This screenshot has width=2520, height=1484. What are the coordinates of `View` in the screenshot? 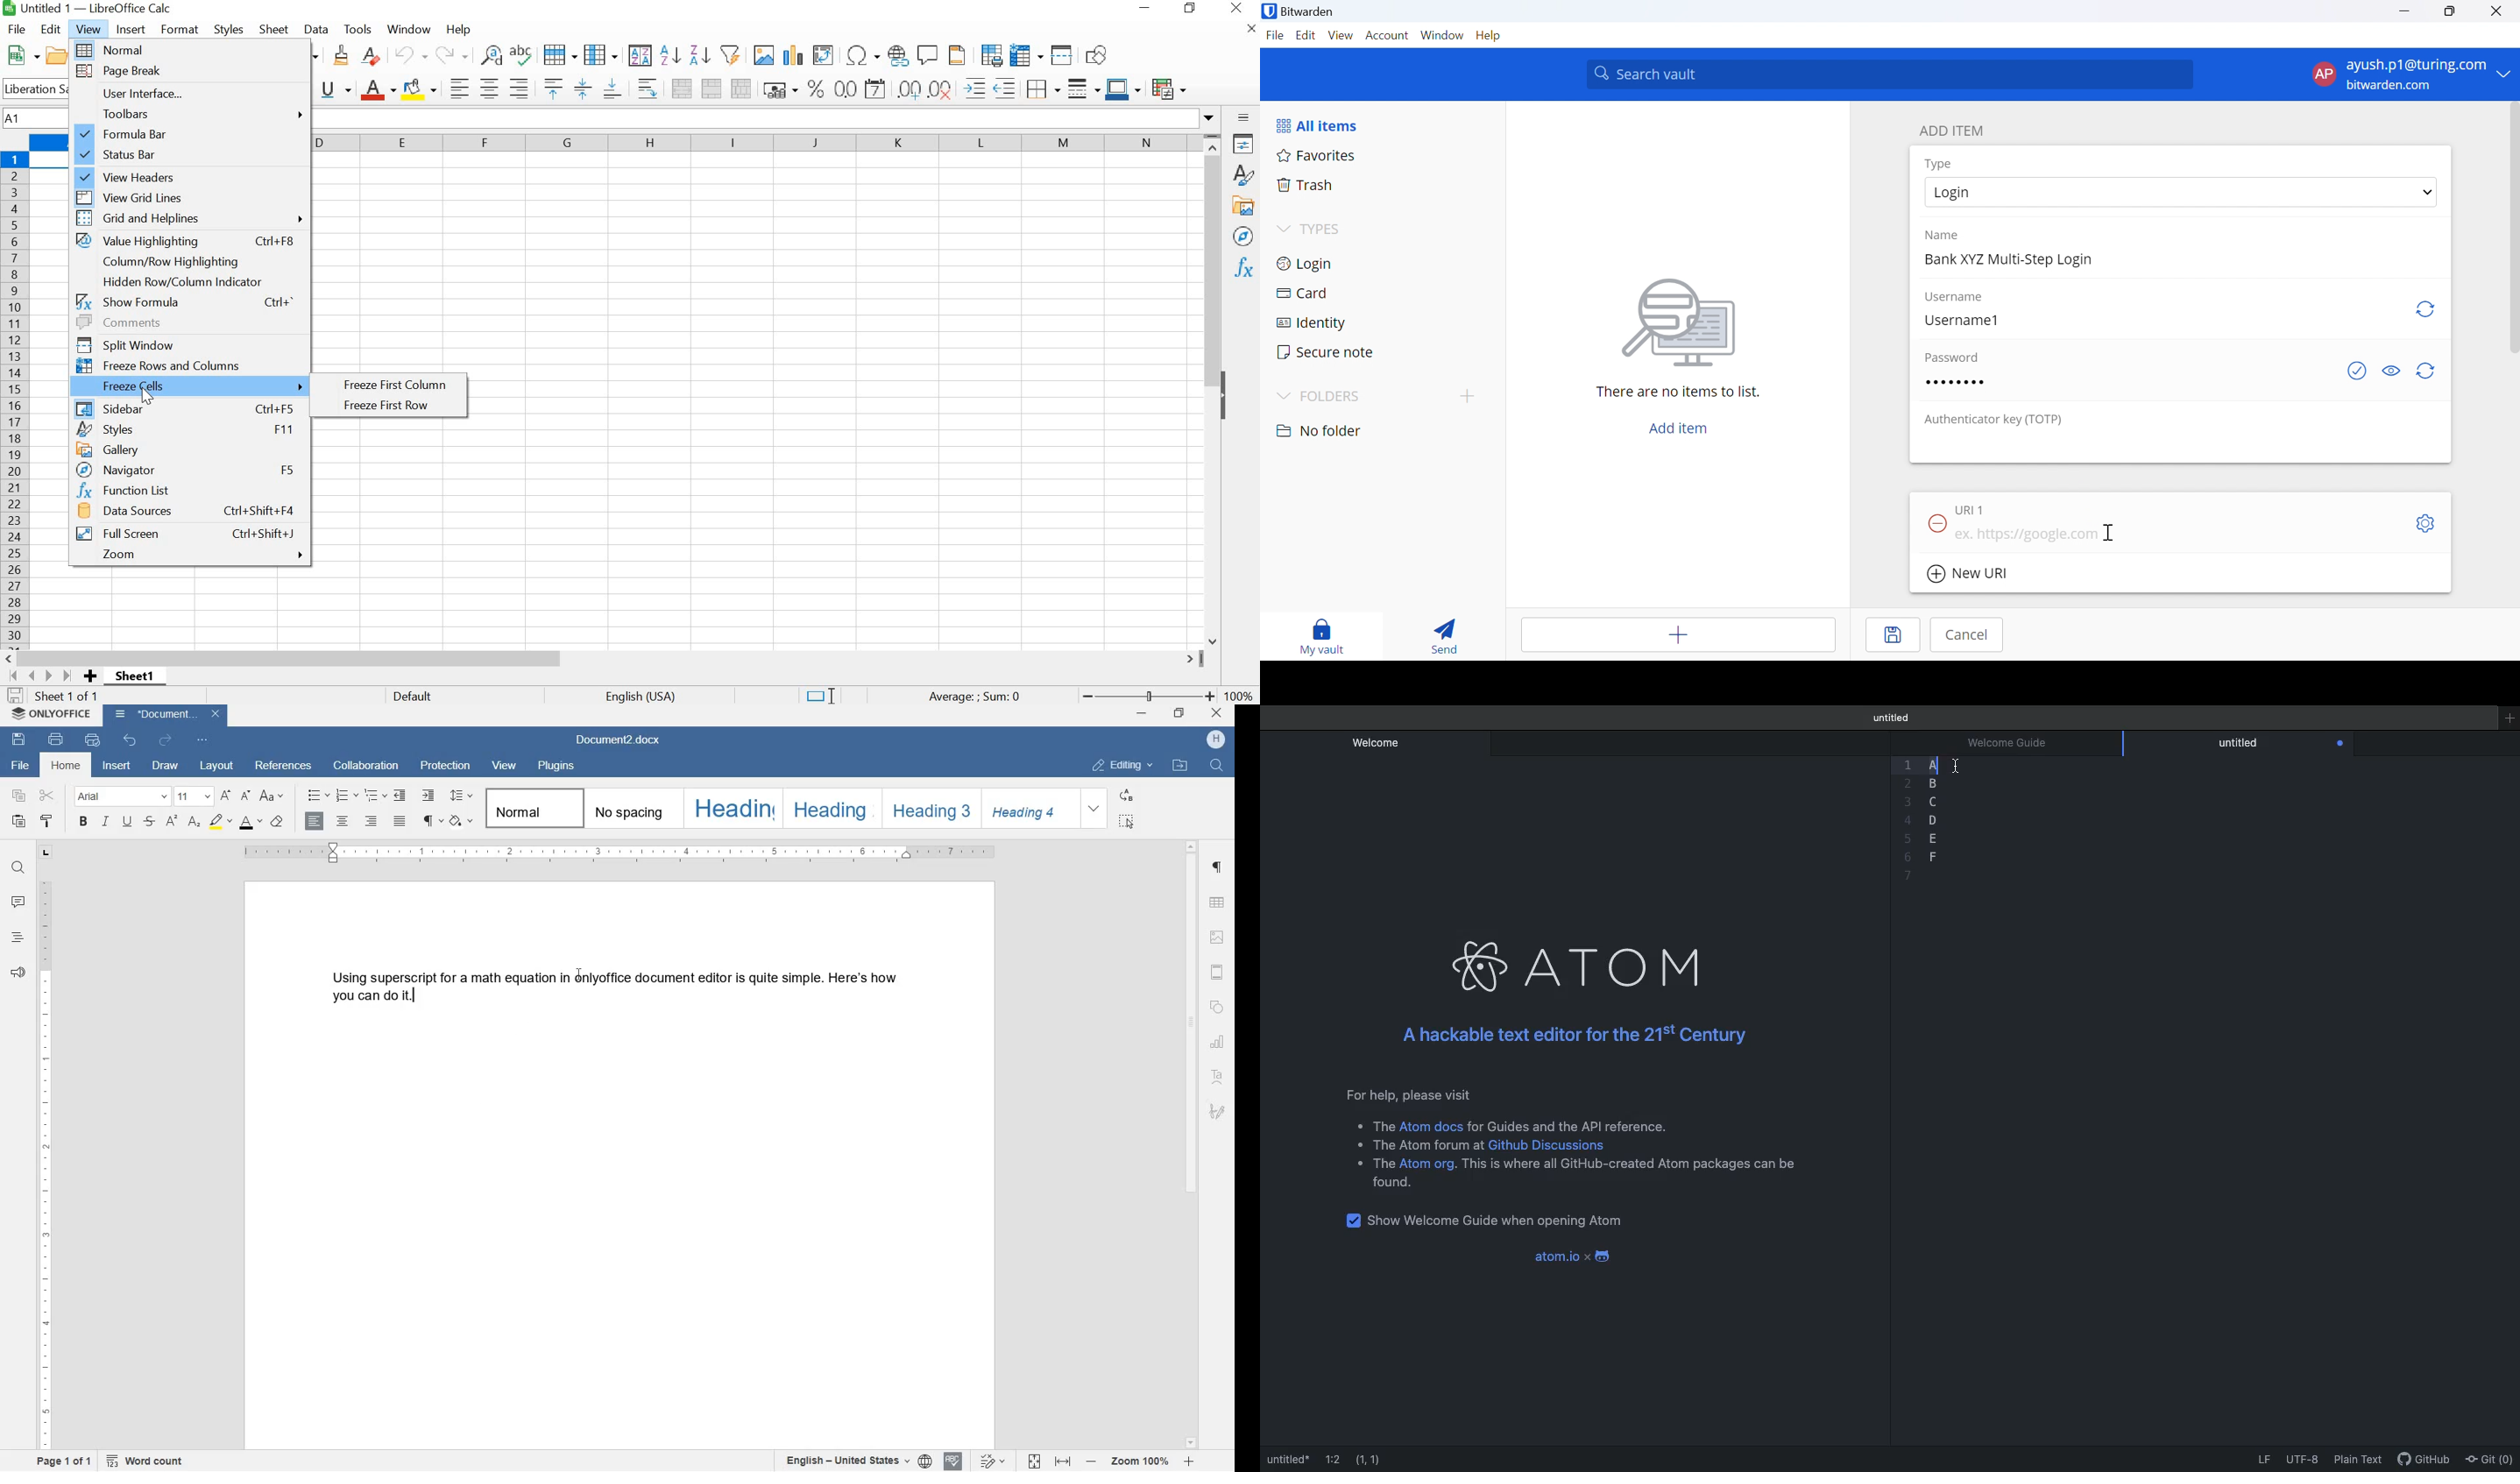 It's located at (1340, 35).